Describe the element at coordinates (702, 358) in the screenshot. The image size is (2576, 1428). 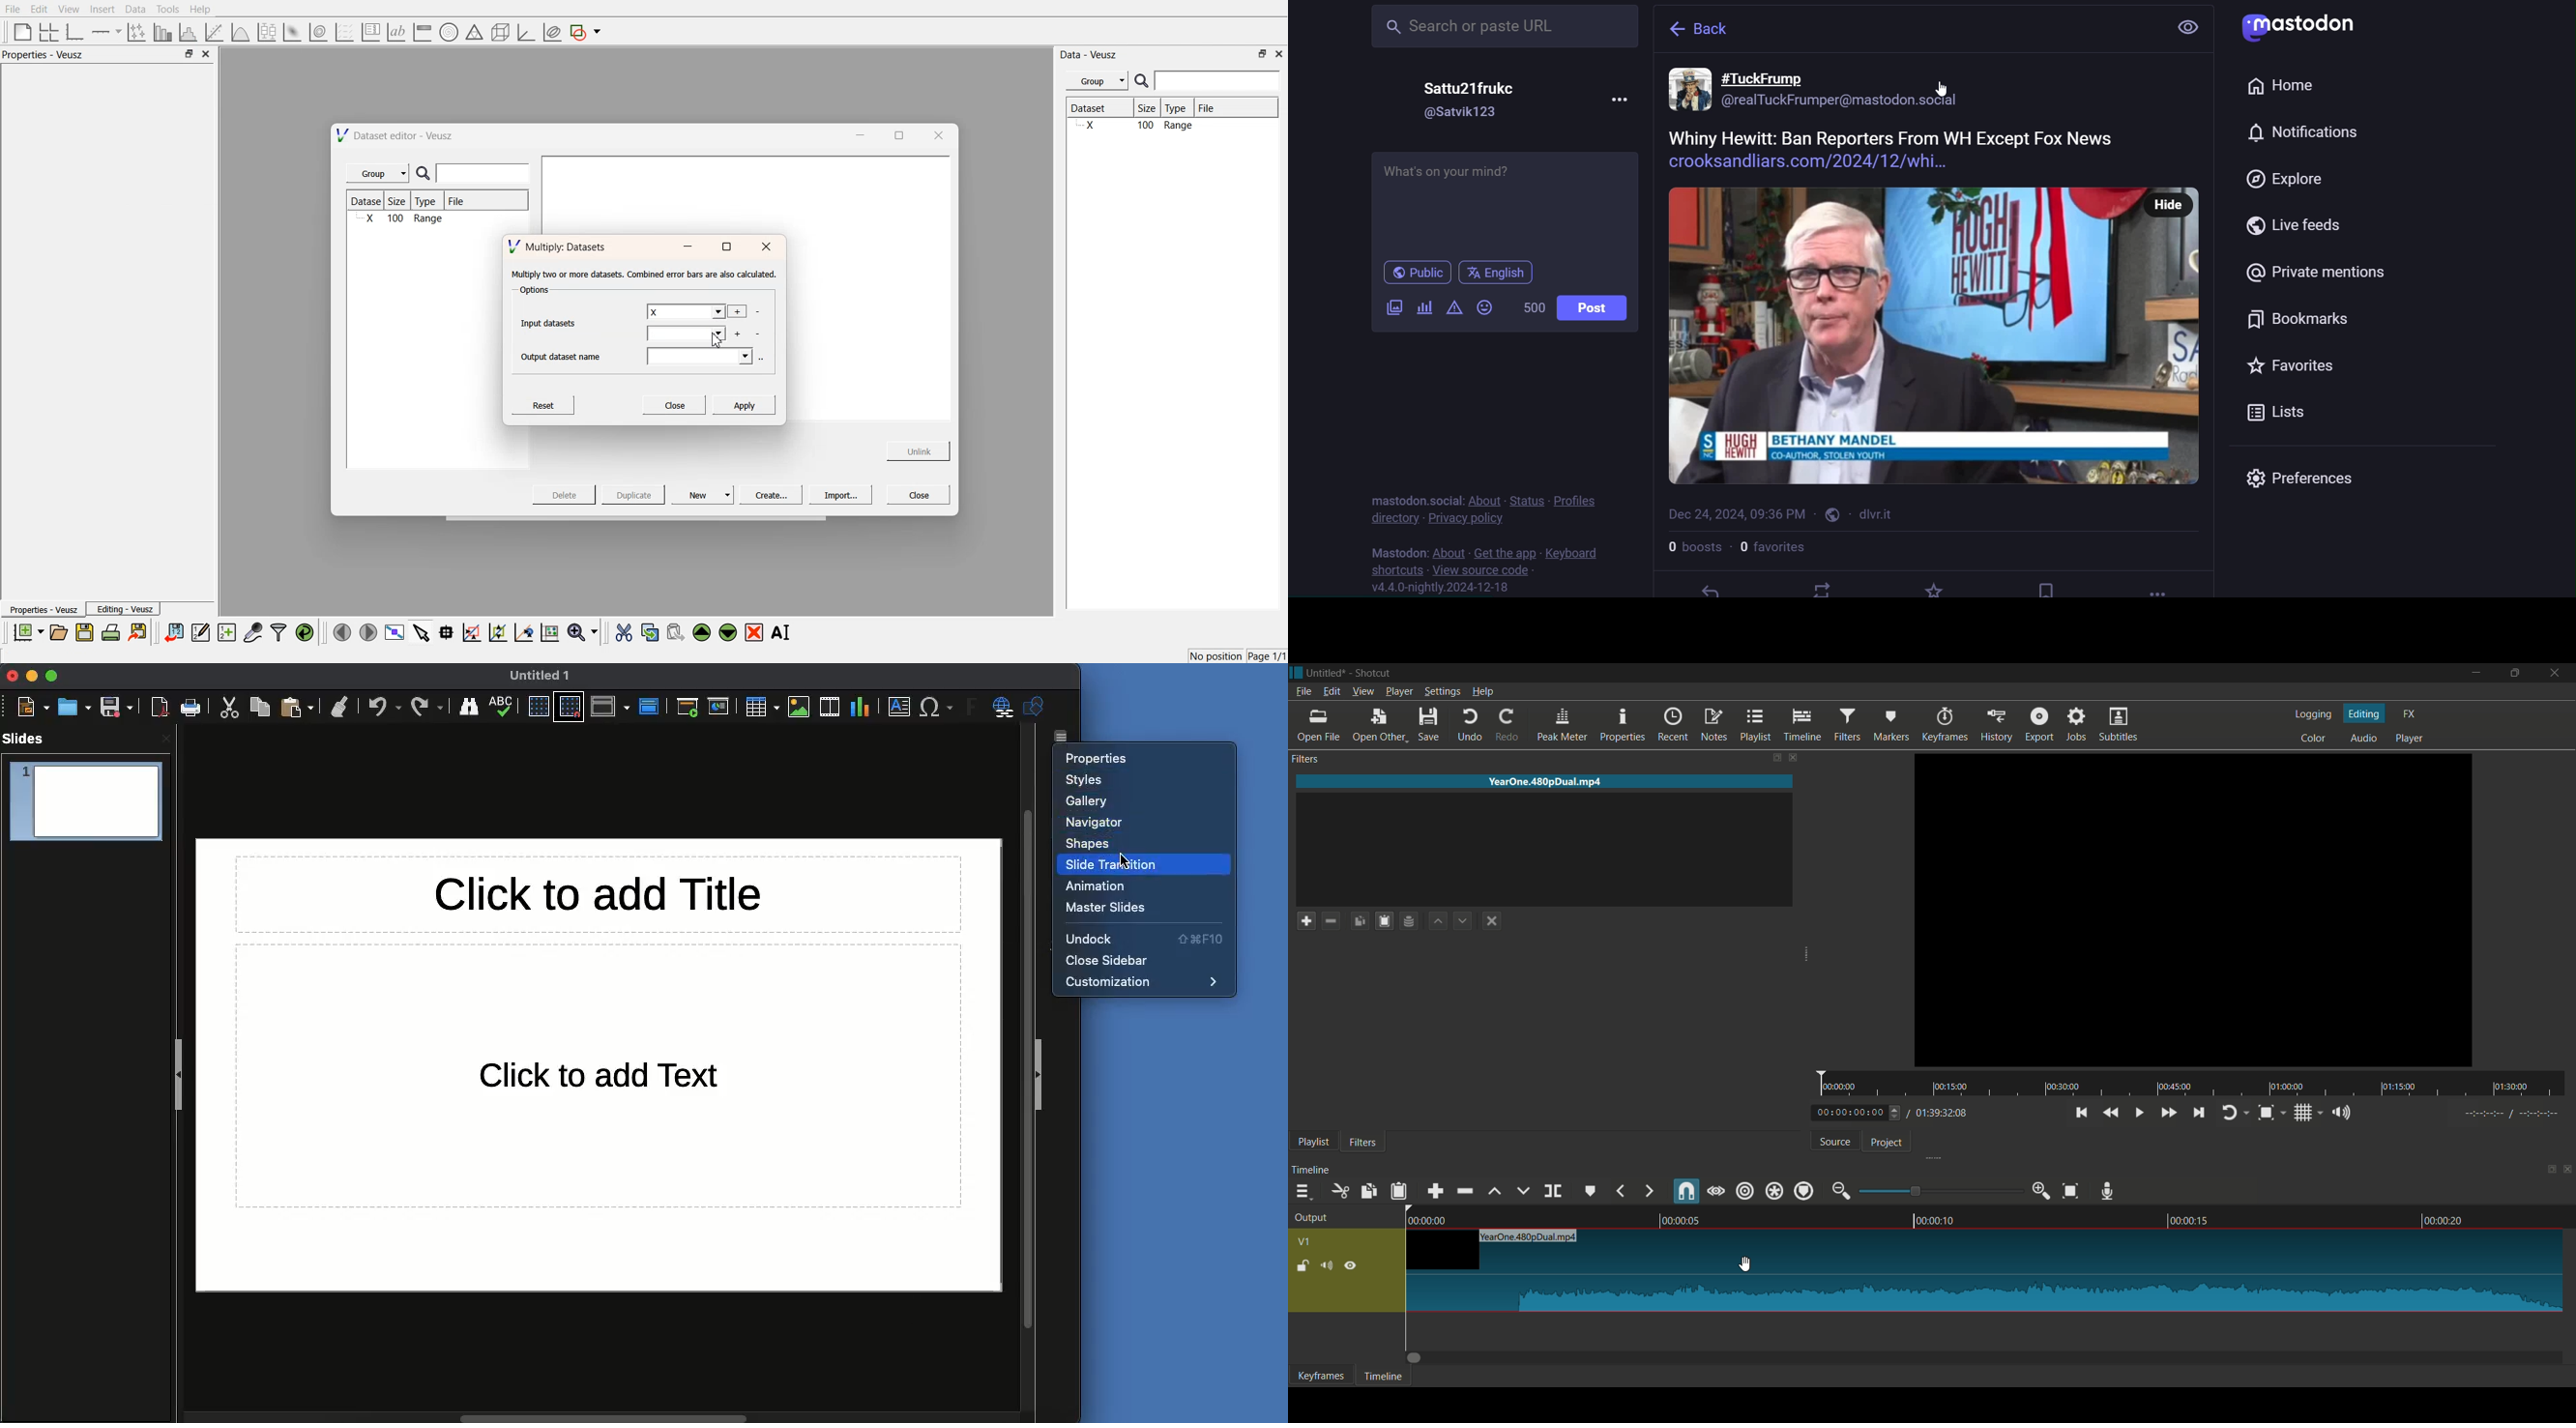
I see `output datasets field` at that location.